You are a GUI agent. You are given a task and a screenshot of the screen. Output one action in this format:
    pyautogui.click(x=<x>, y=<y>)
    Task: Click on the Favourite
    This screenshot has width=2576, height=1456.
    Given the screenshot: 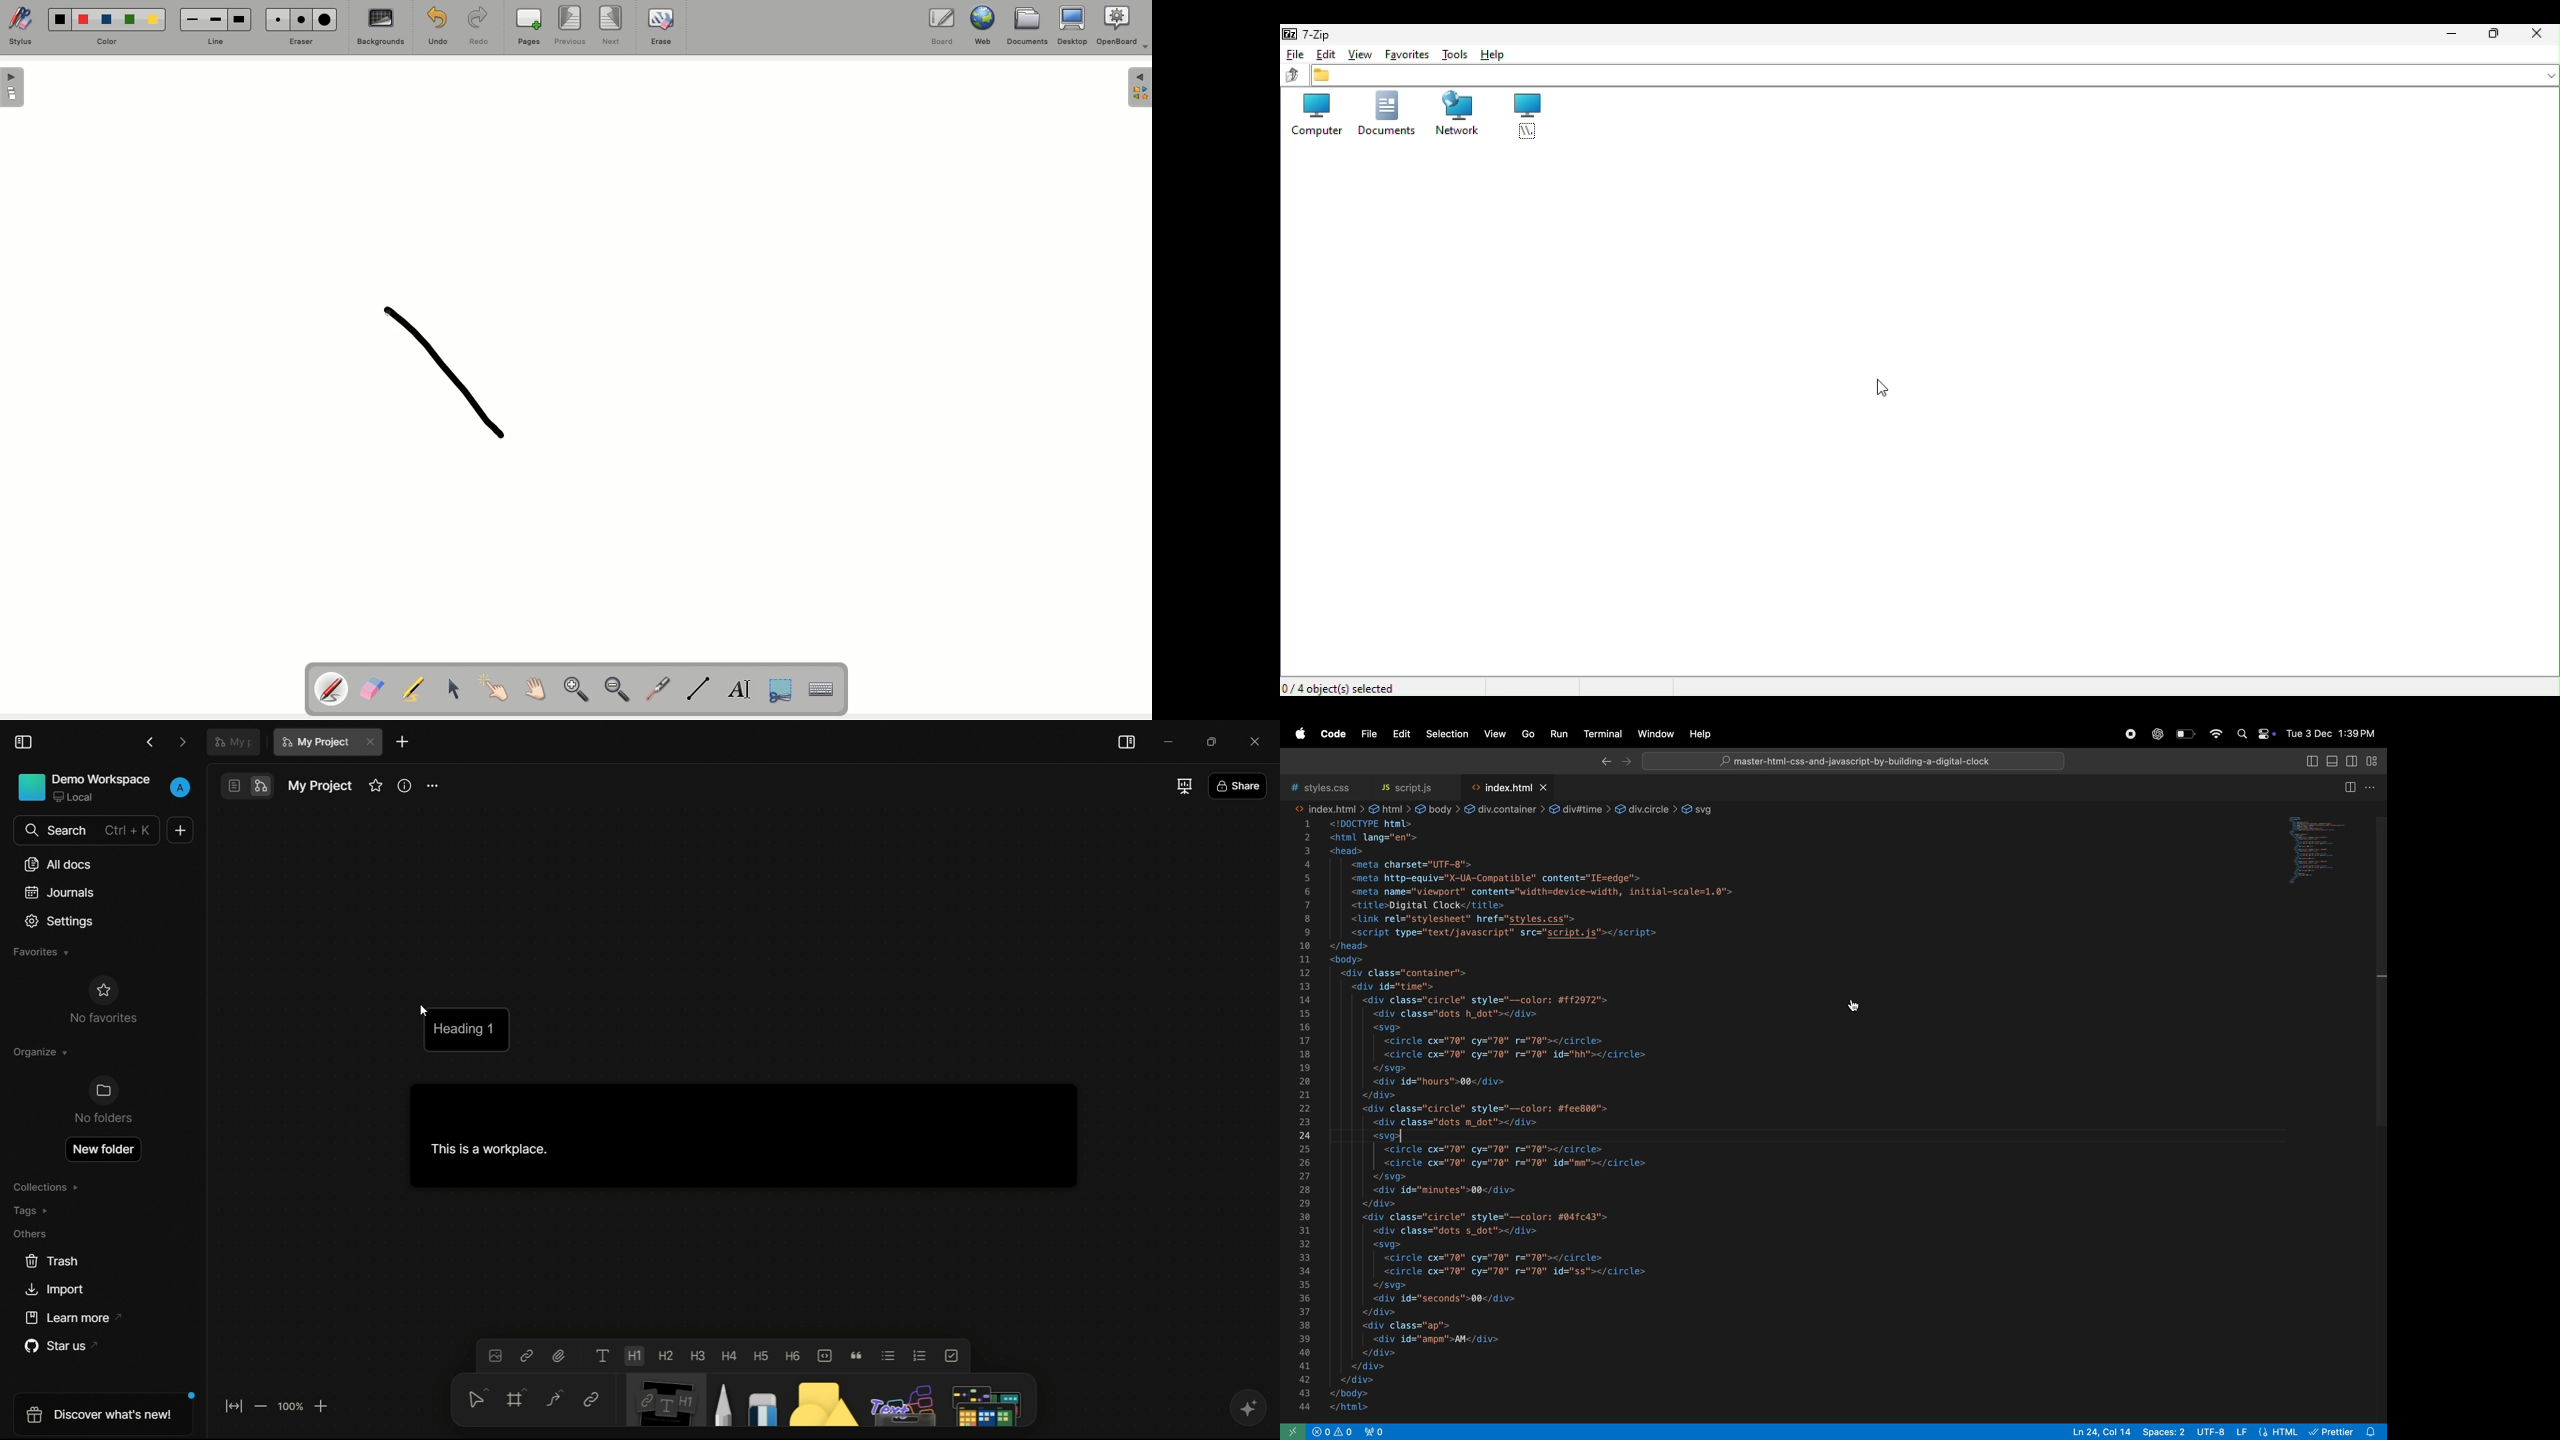 What is the action you would take?
    pyautogui.click(x=1407, y=53)
    